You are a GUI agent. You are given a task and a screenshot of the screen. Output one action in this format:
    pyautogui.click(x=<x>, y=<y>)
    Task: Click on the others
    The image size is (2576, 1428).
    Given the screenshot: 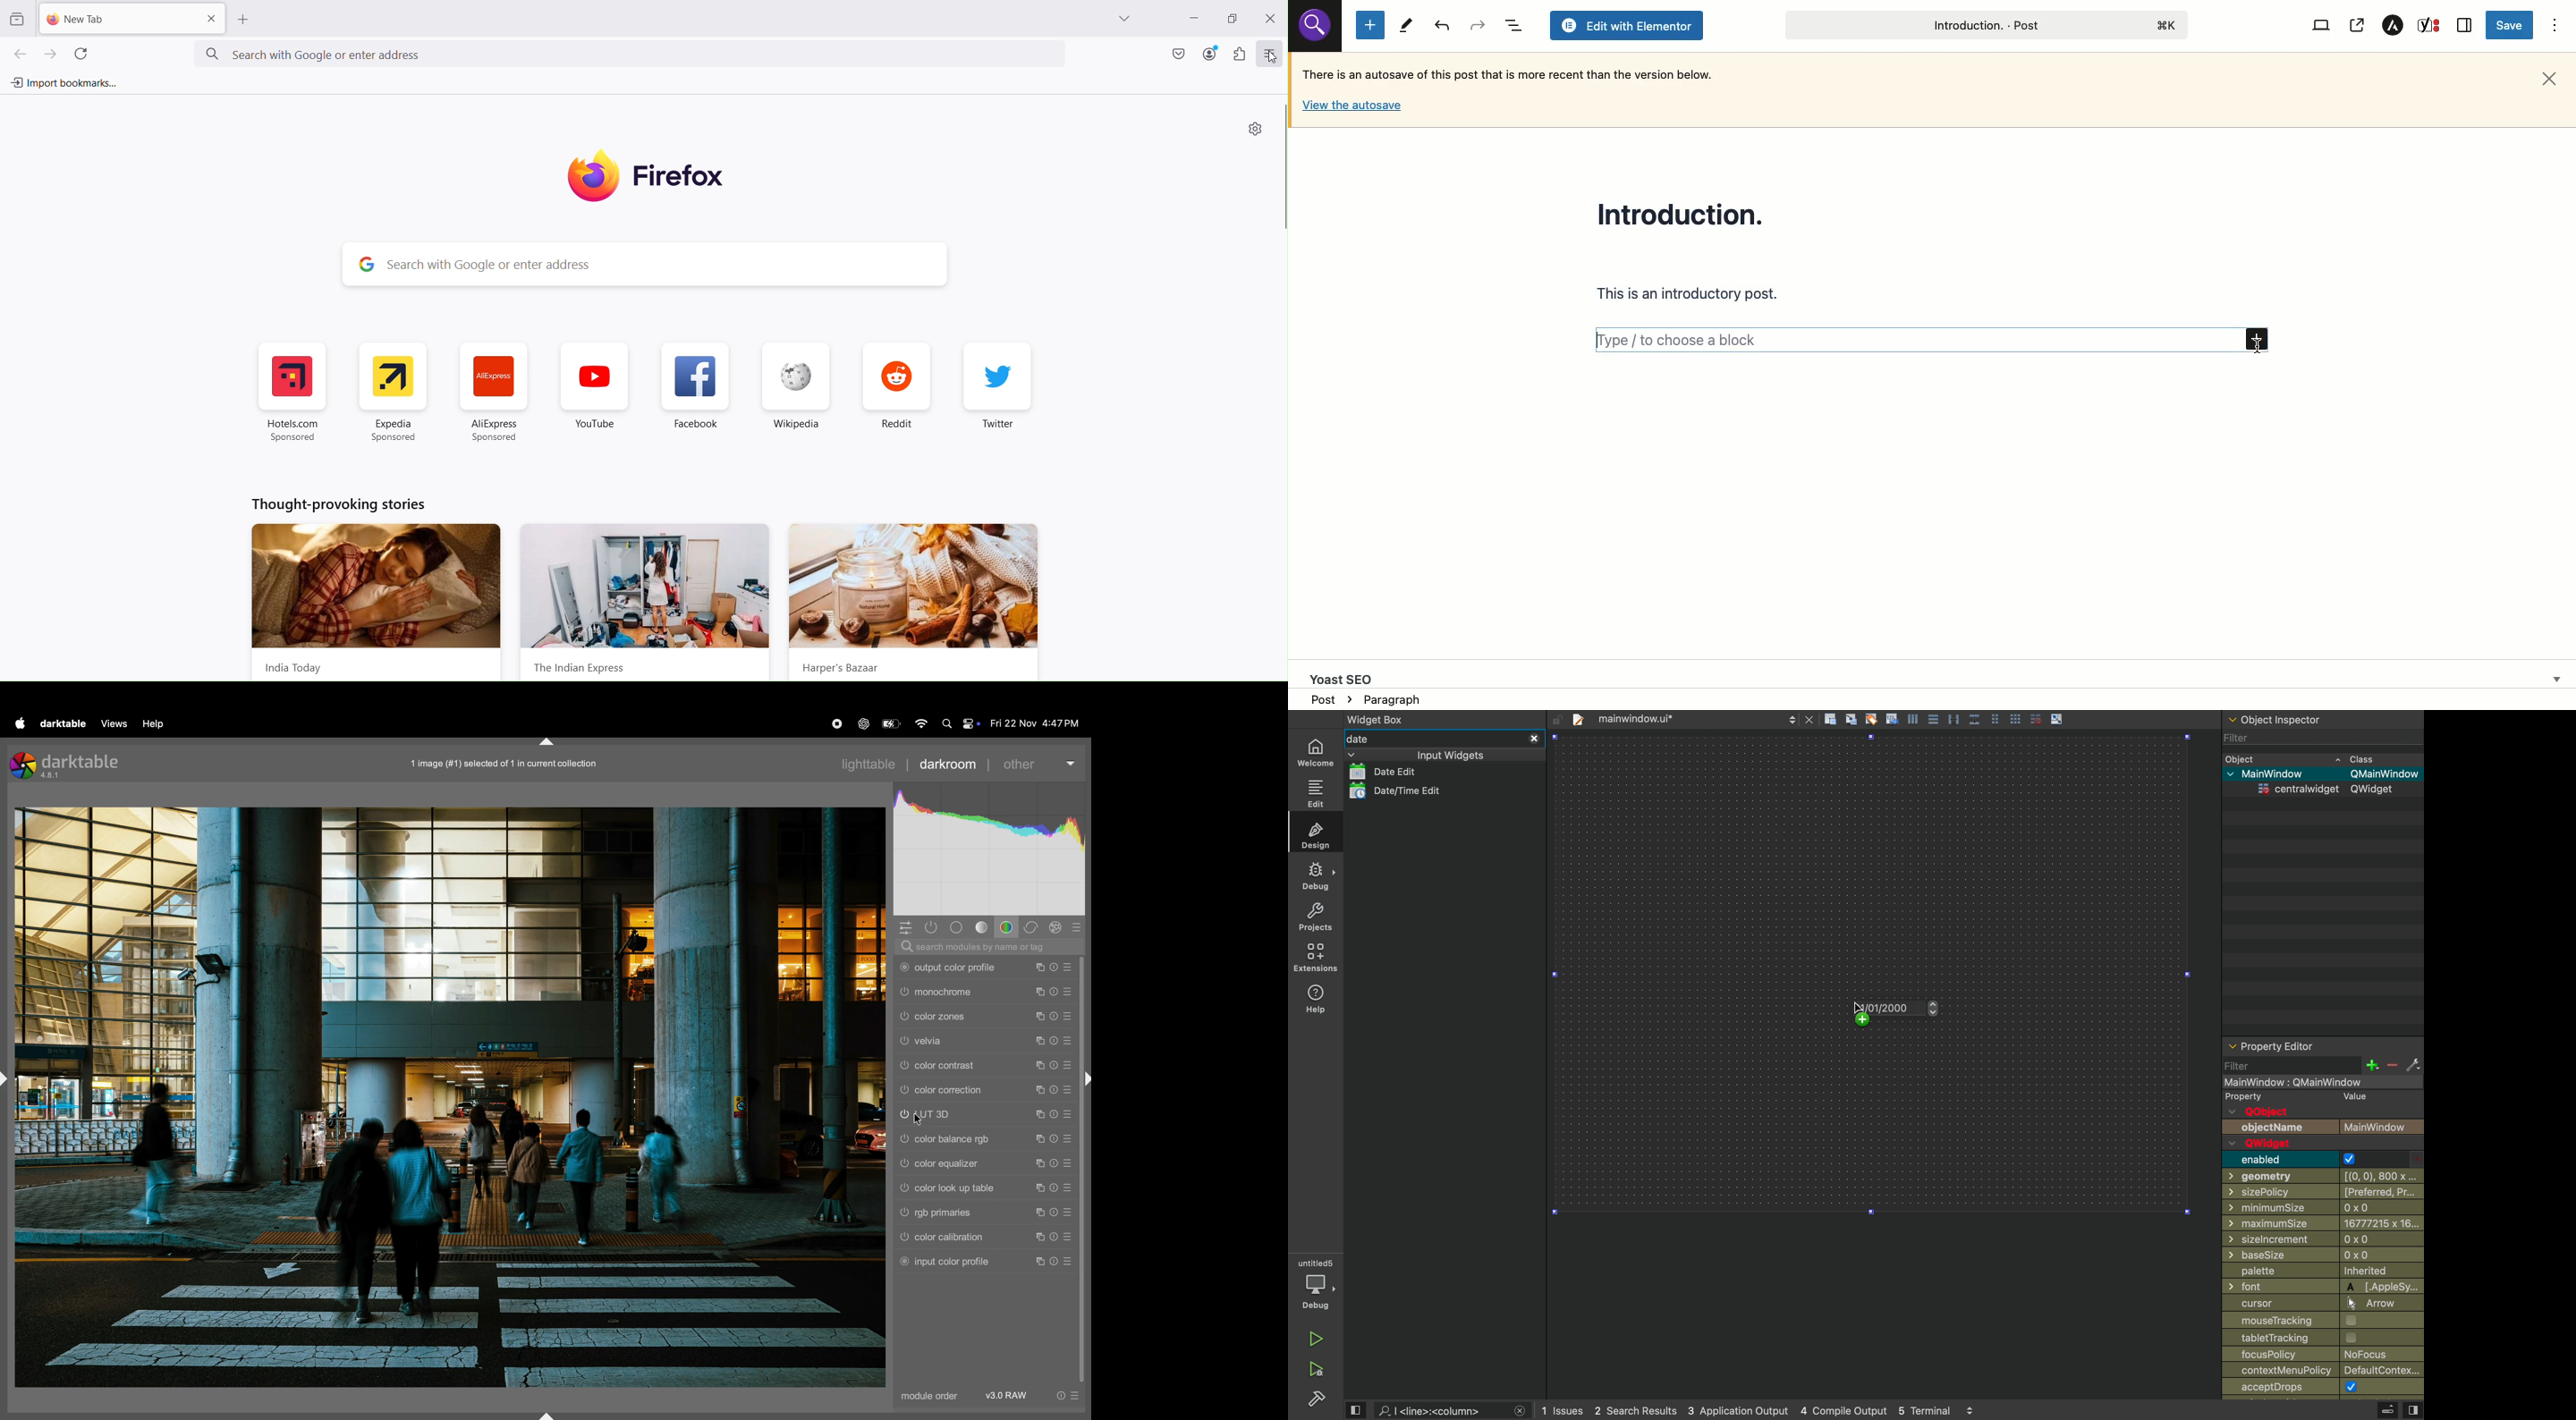 What is the action you would take?
    pyautogui.click(x=1041, y=762)
    